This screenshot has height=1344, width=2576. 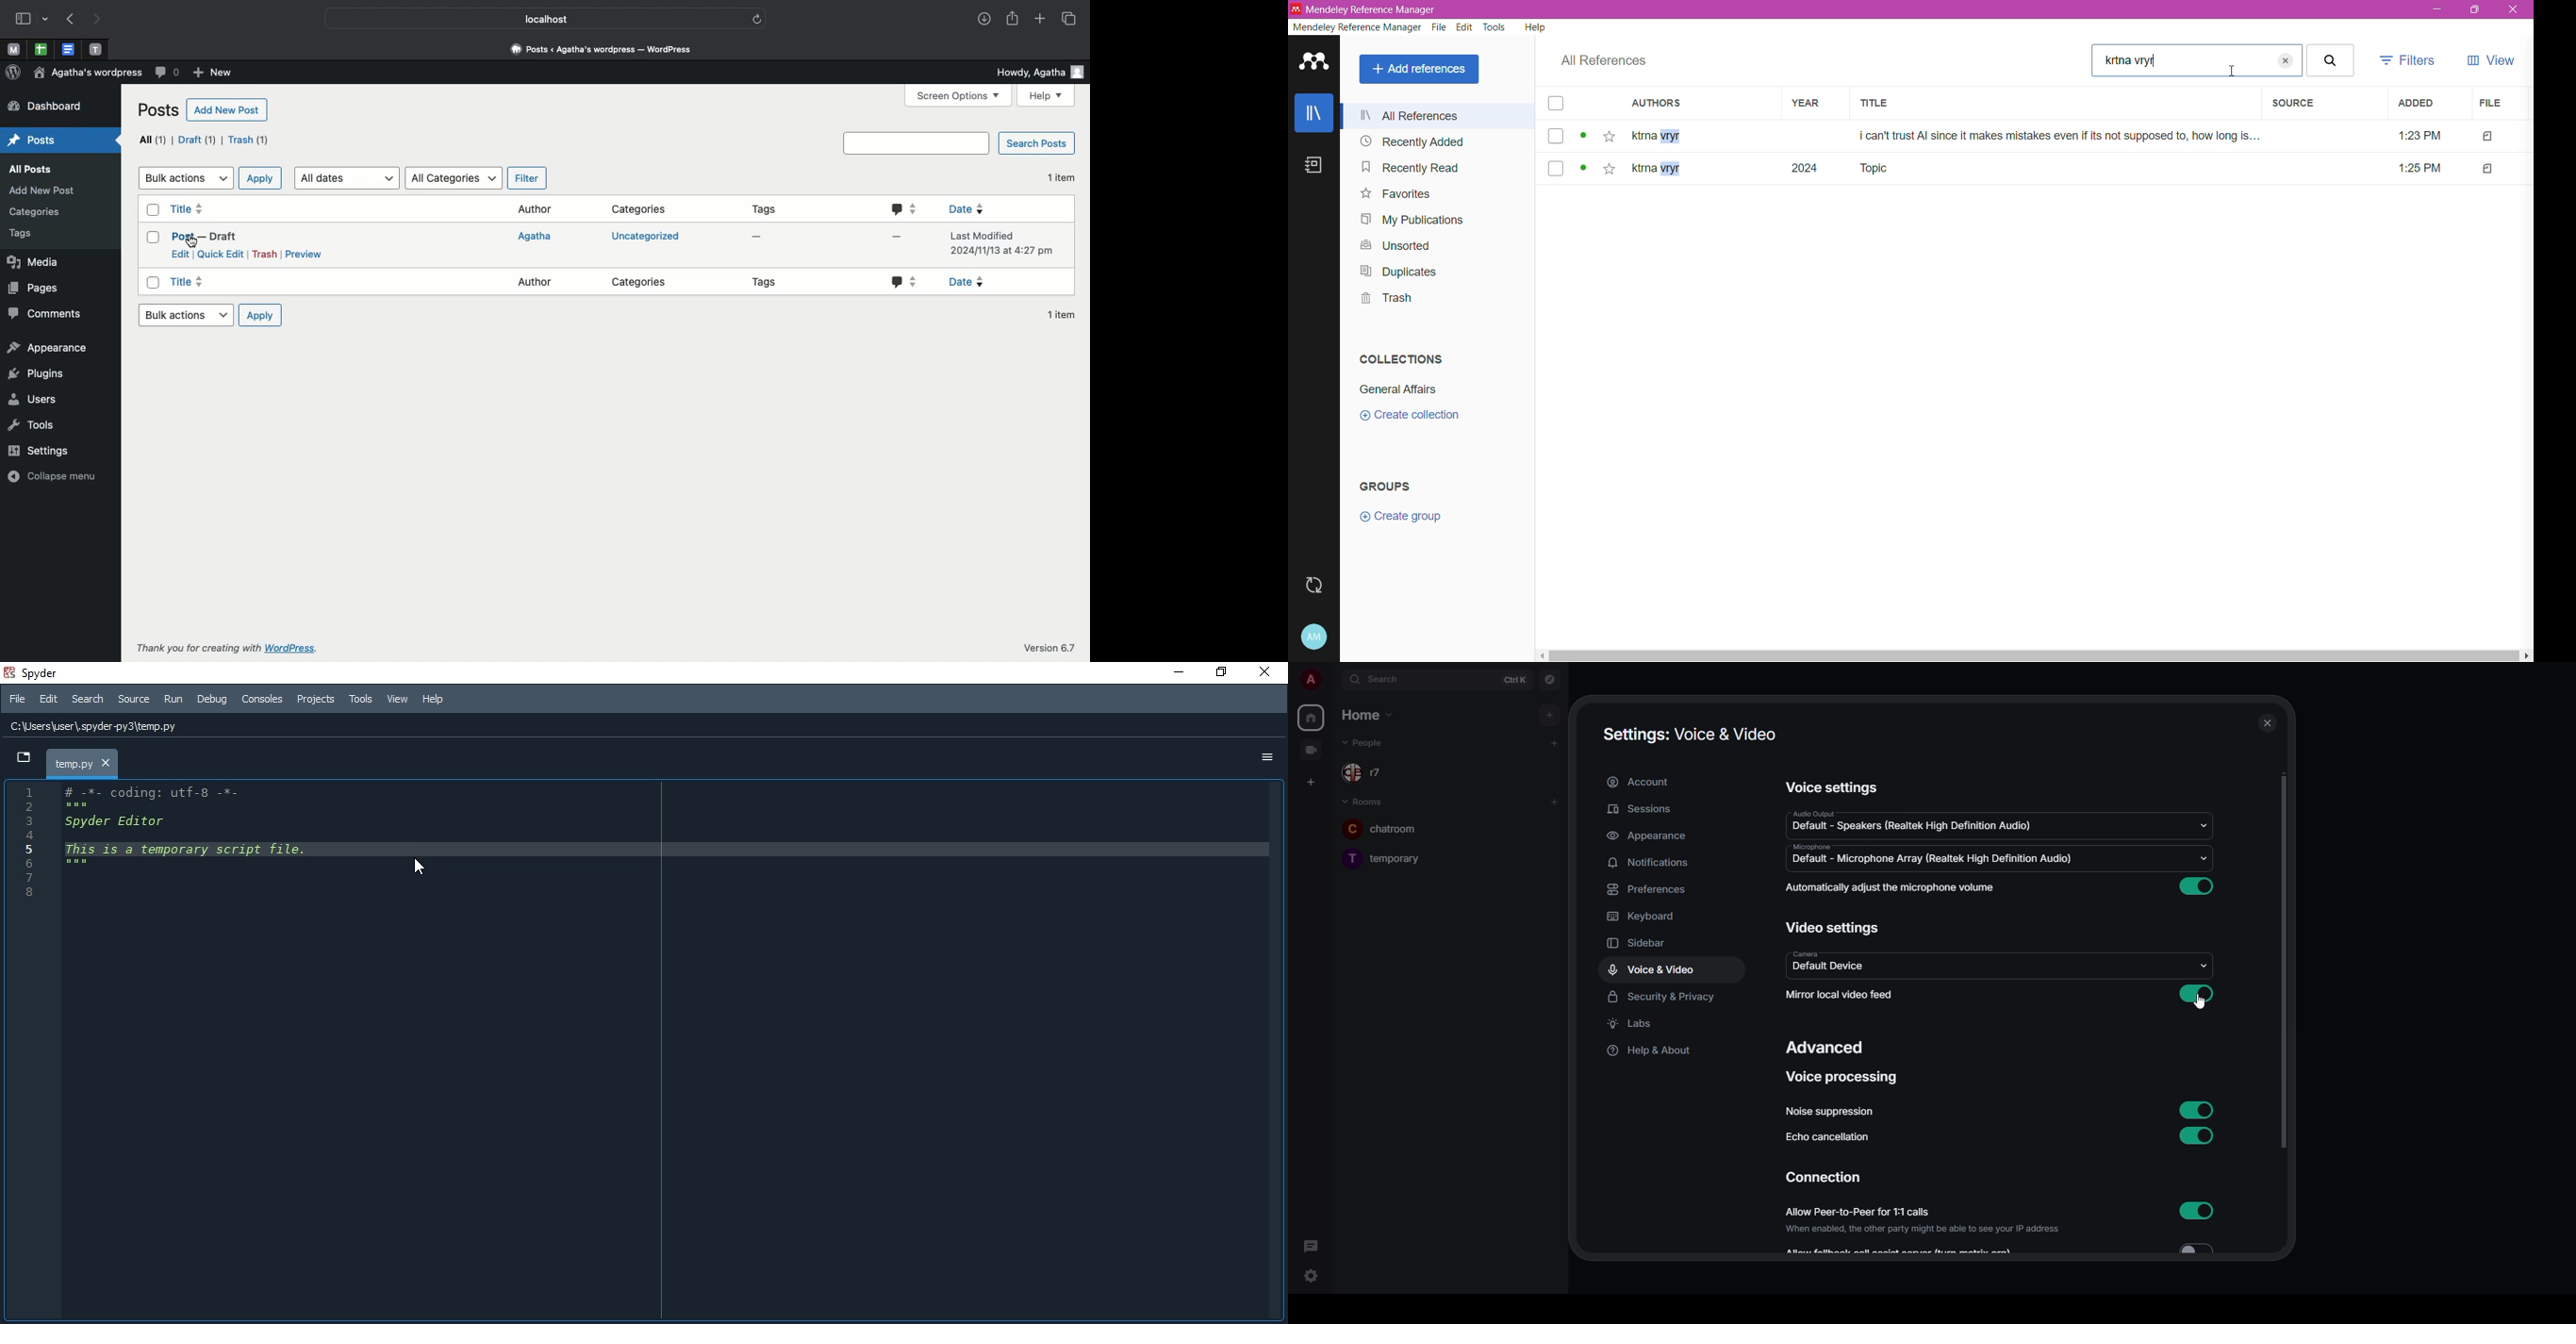 What do you see at coordinates (1432, 116) in the screenshot?
I see `all reference` at bounding box center [1432, 116].